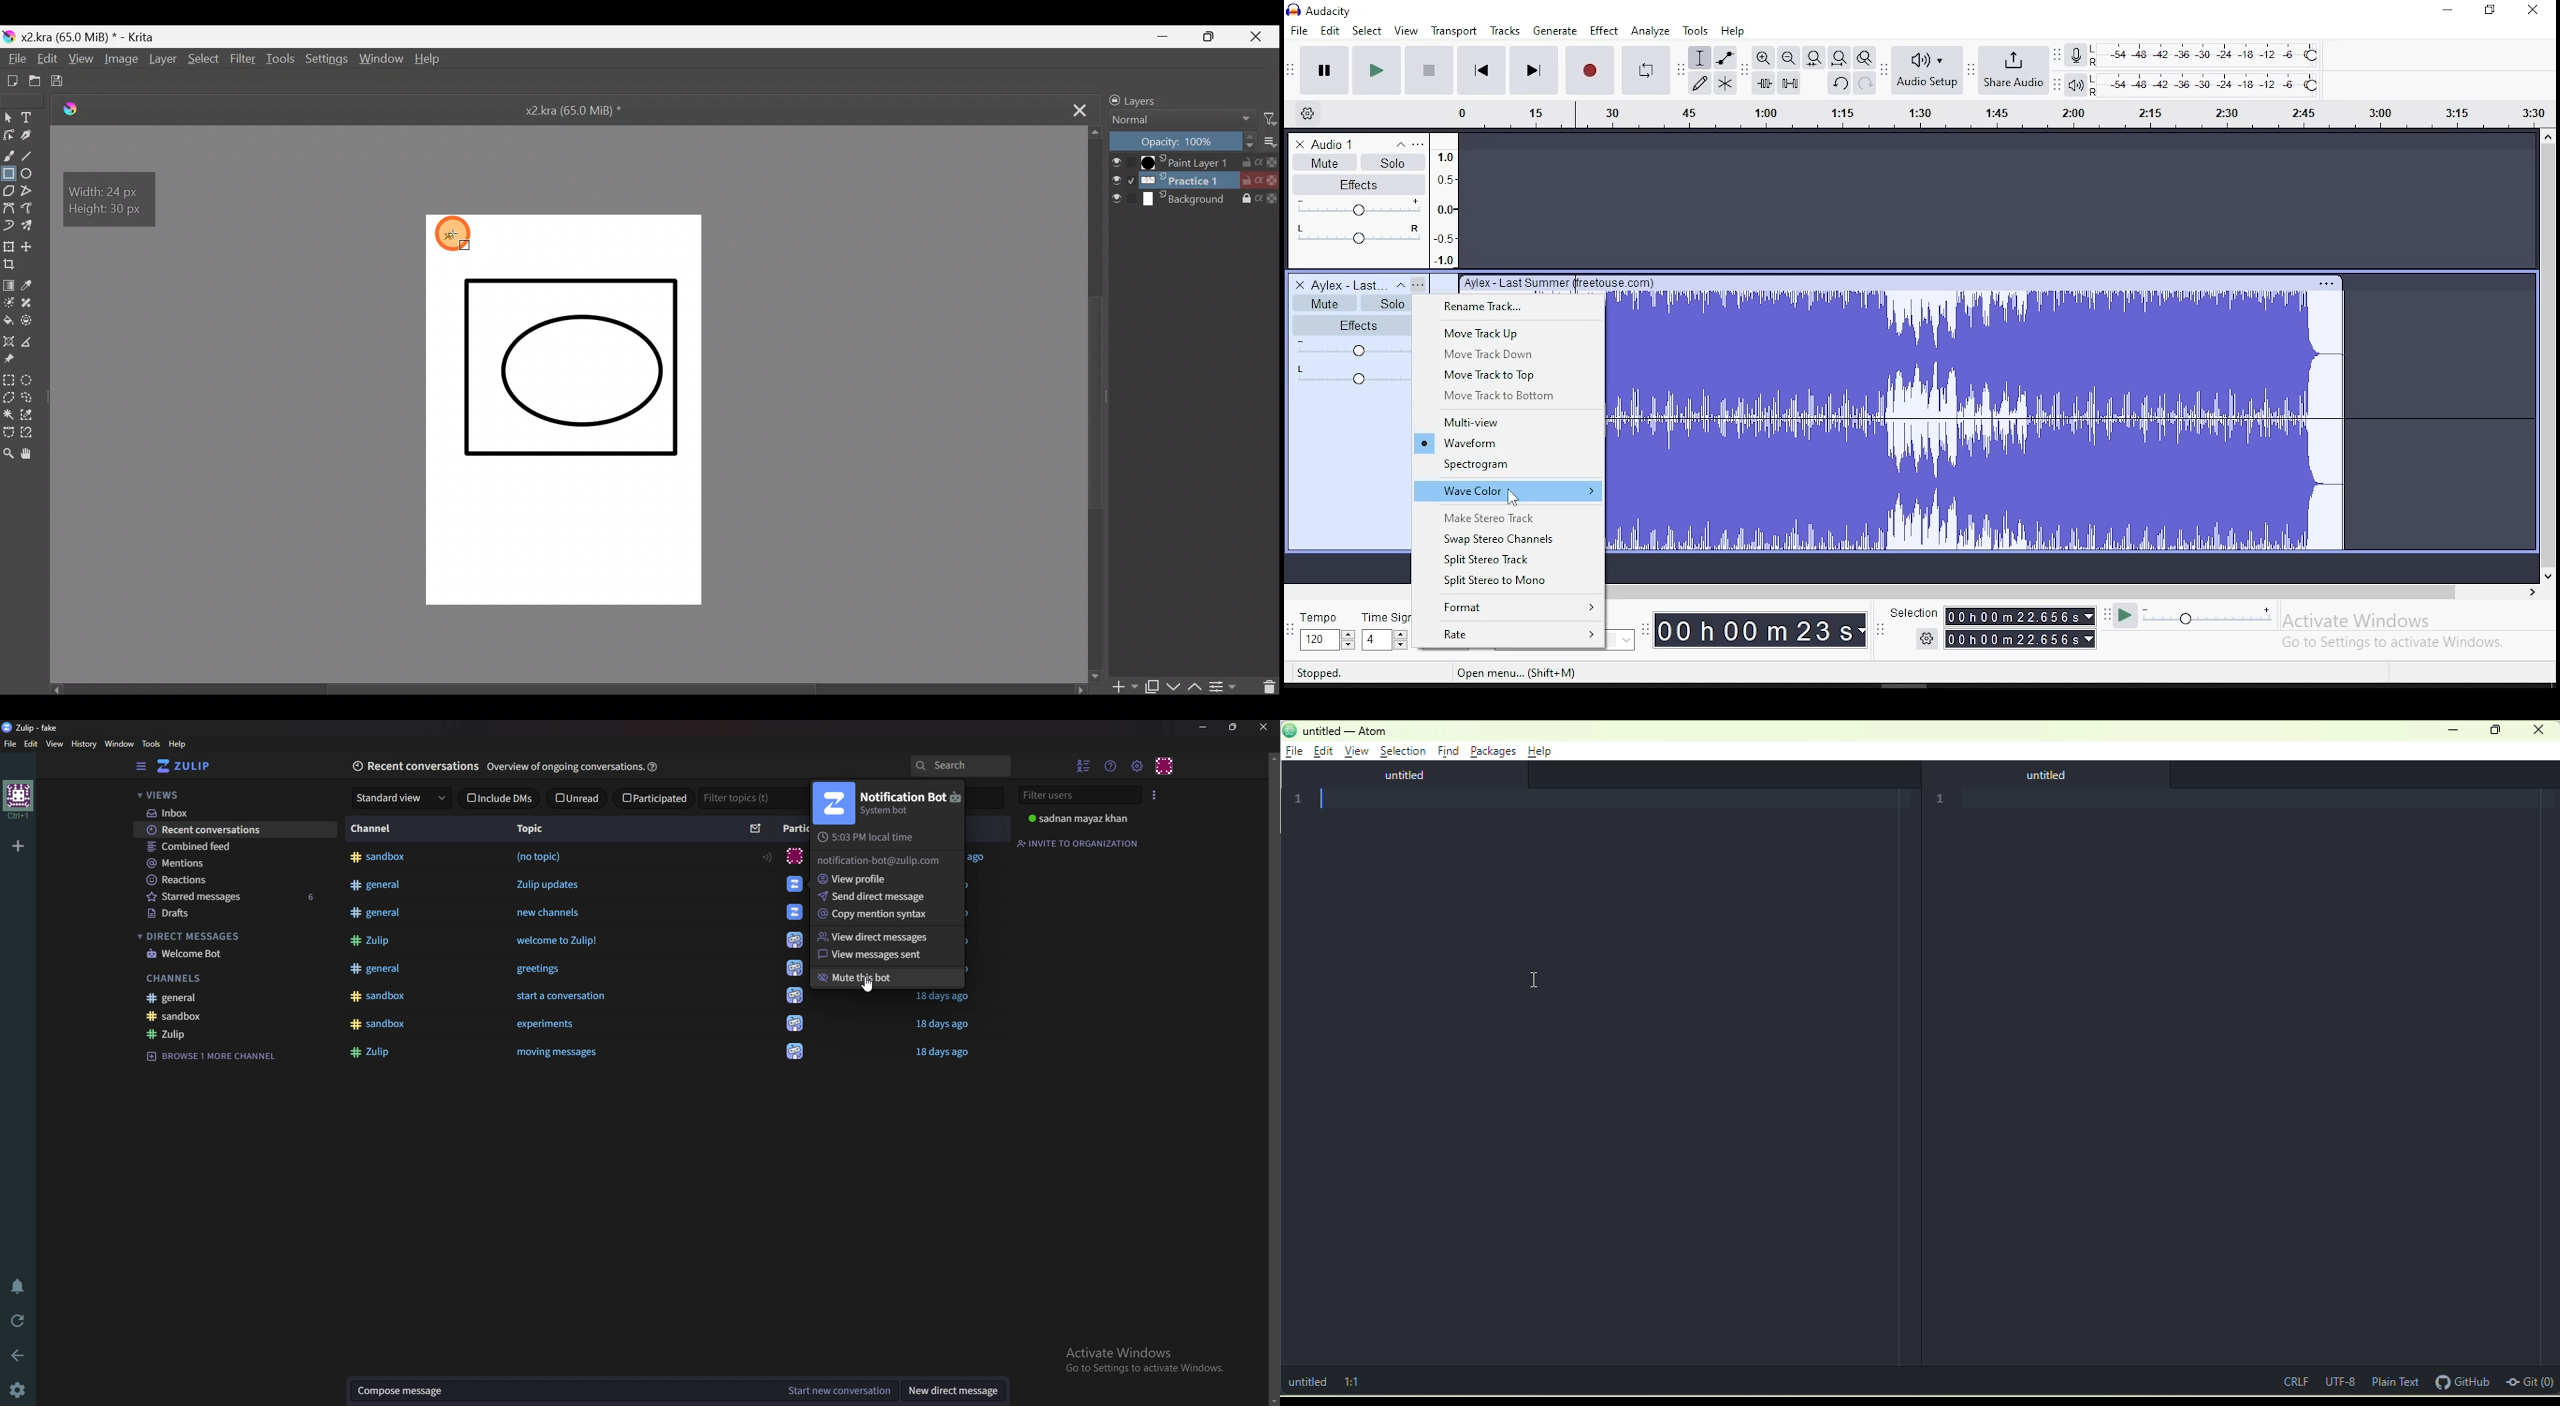  I want to click on file, so click(1295, 752).